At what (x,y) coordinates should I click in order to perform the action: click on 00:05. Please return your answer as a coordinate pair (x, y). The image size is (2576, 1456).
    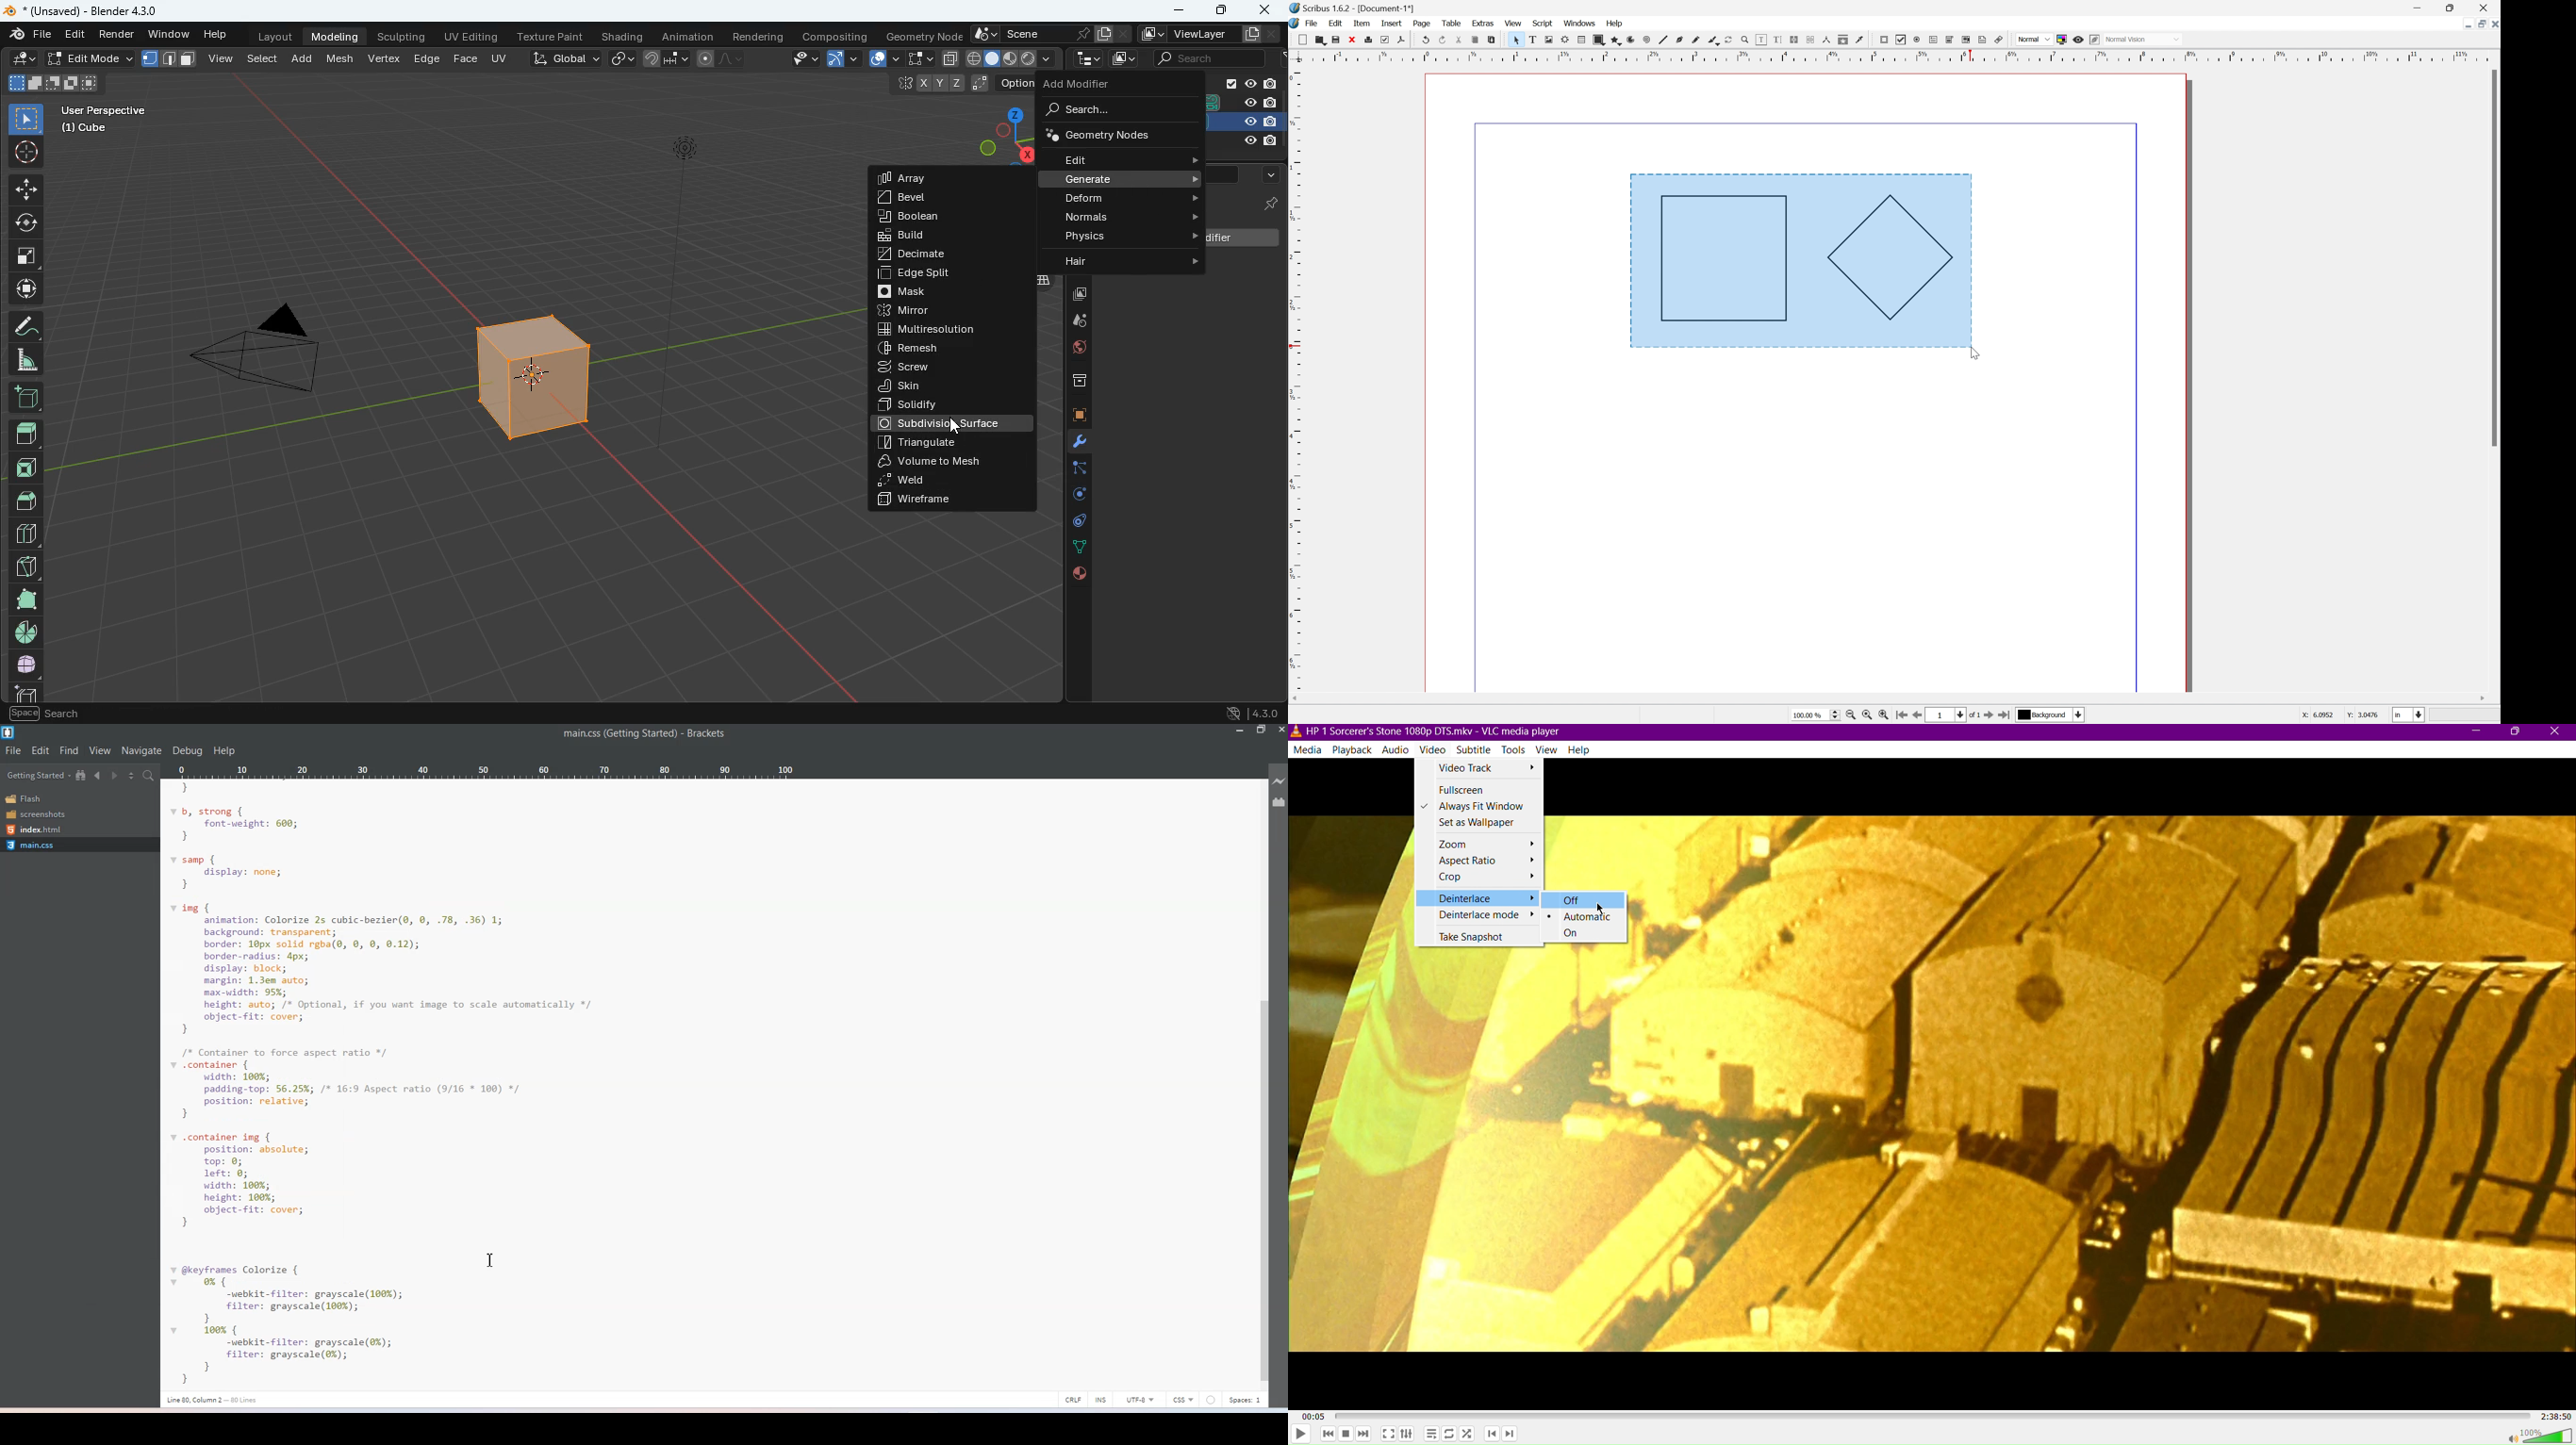
    Looking at the image, I should click on (1312, 1415).